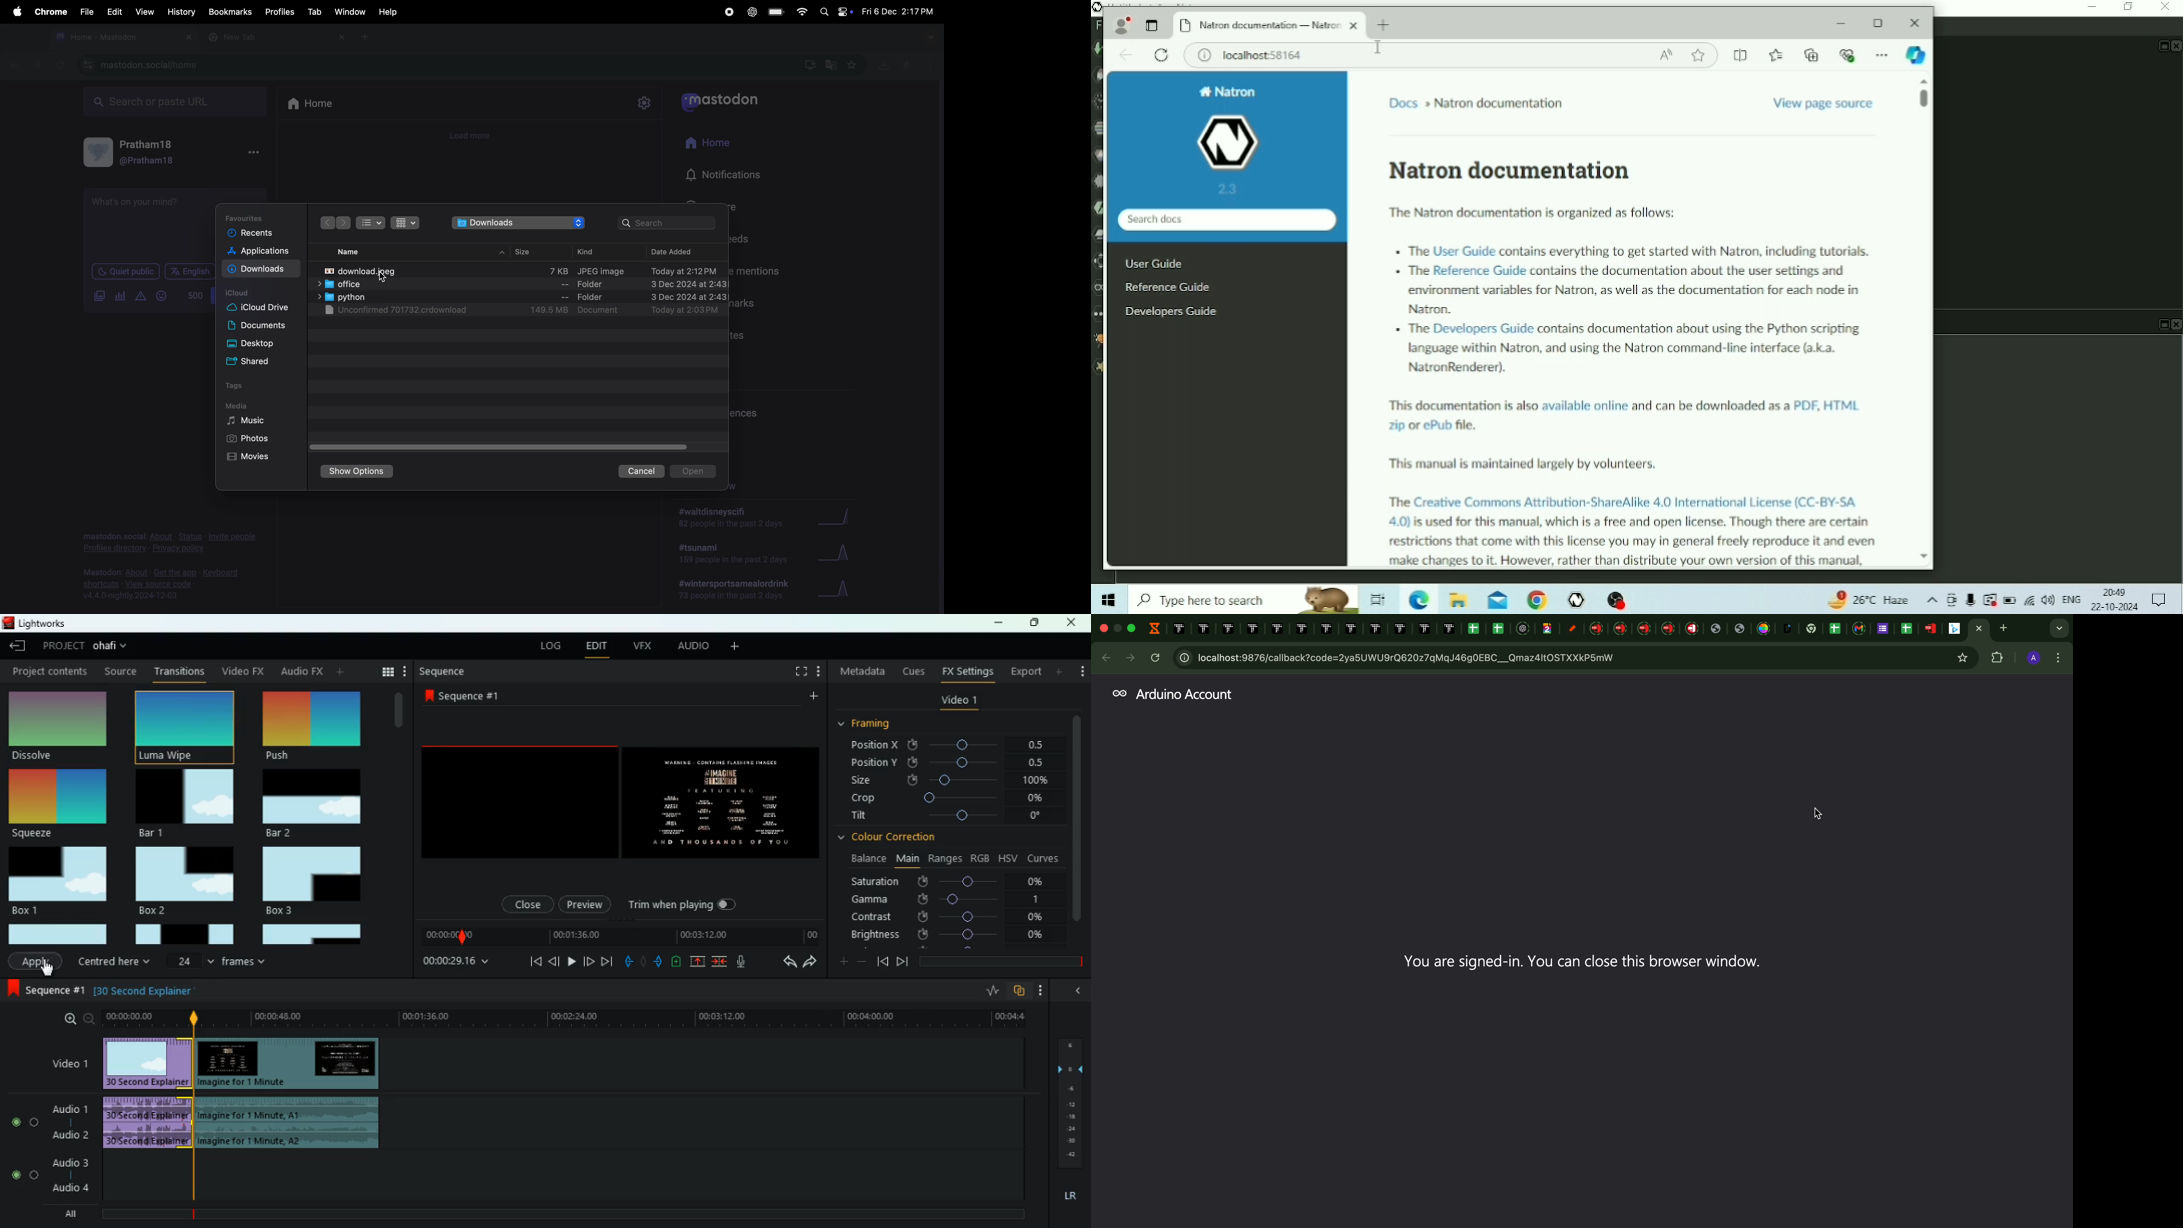 The height and width of the screenshot is (1232, 2184). What do you see at coordinates (596, 647) in the screenshot?
I see `edit` at bounding box center [596, 647].